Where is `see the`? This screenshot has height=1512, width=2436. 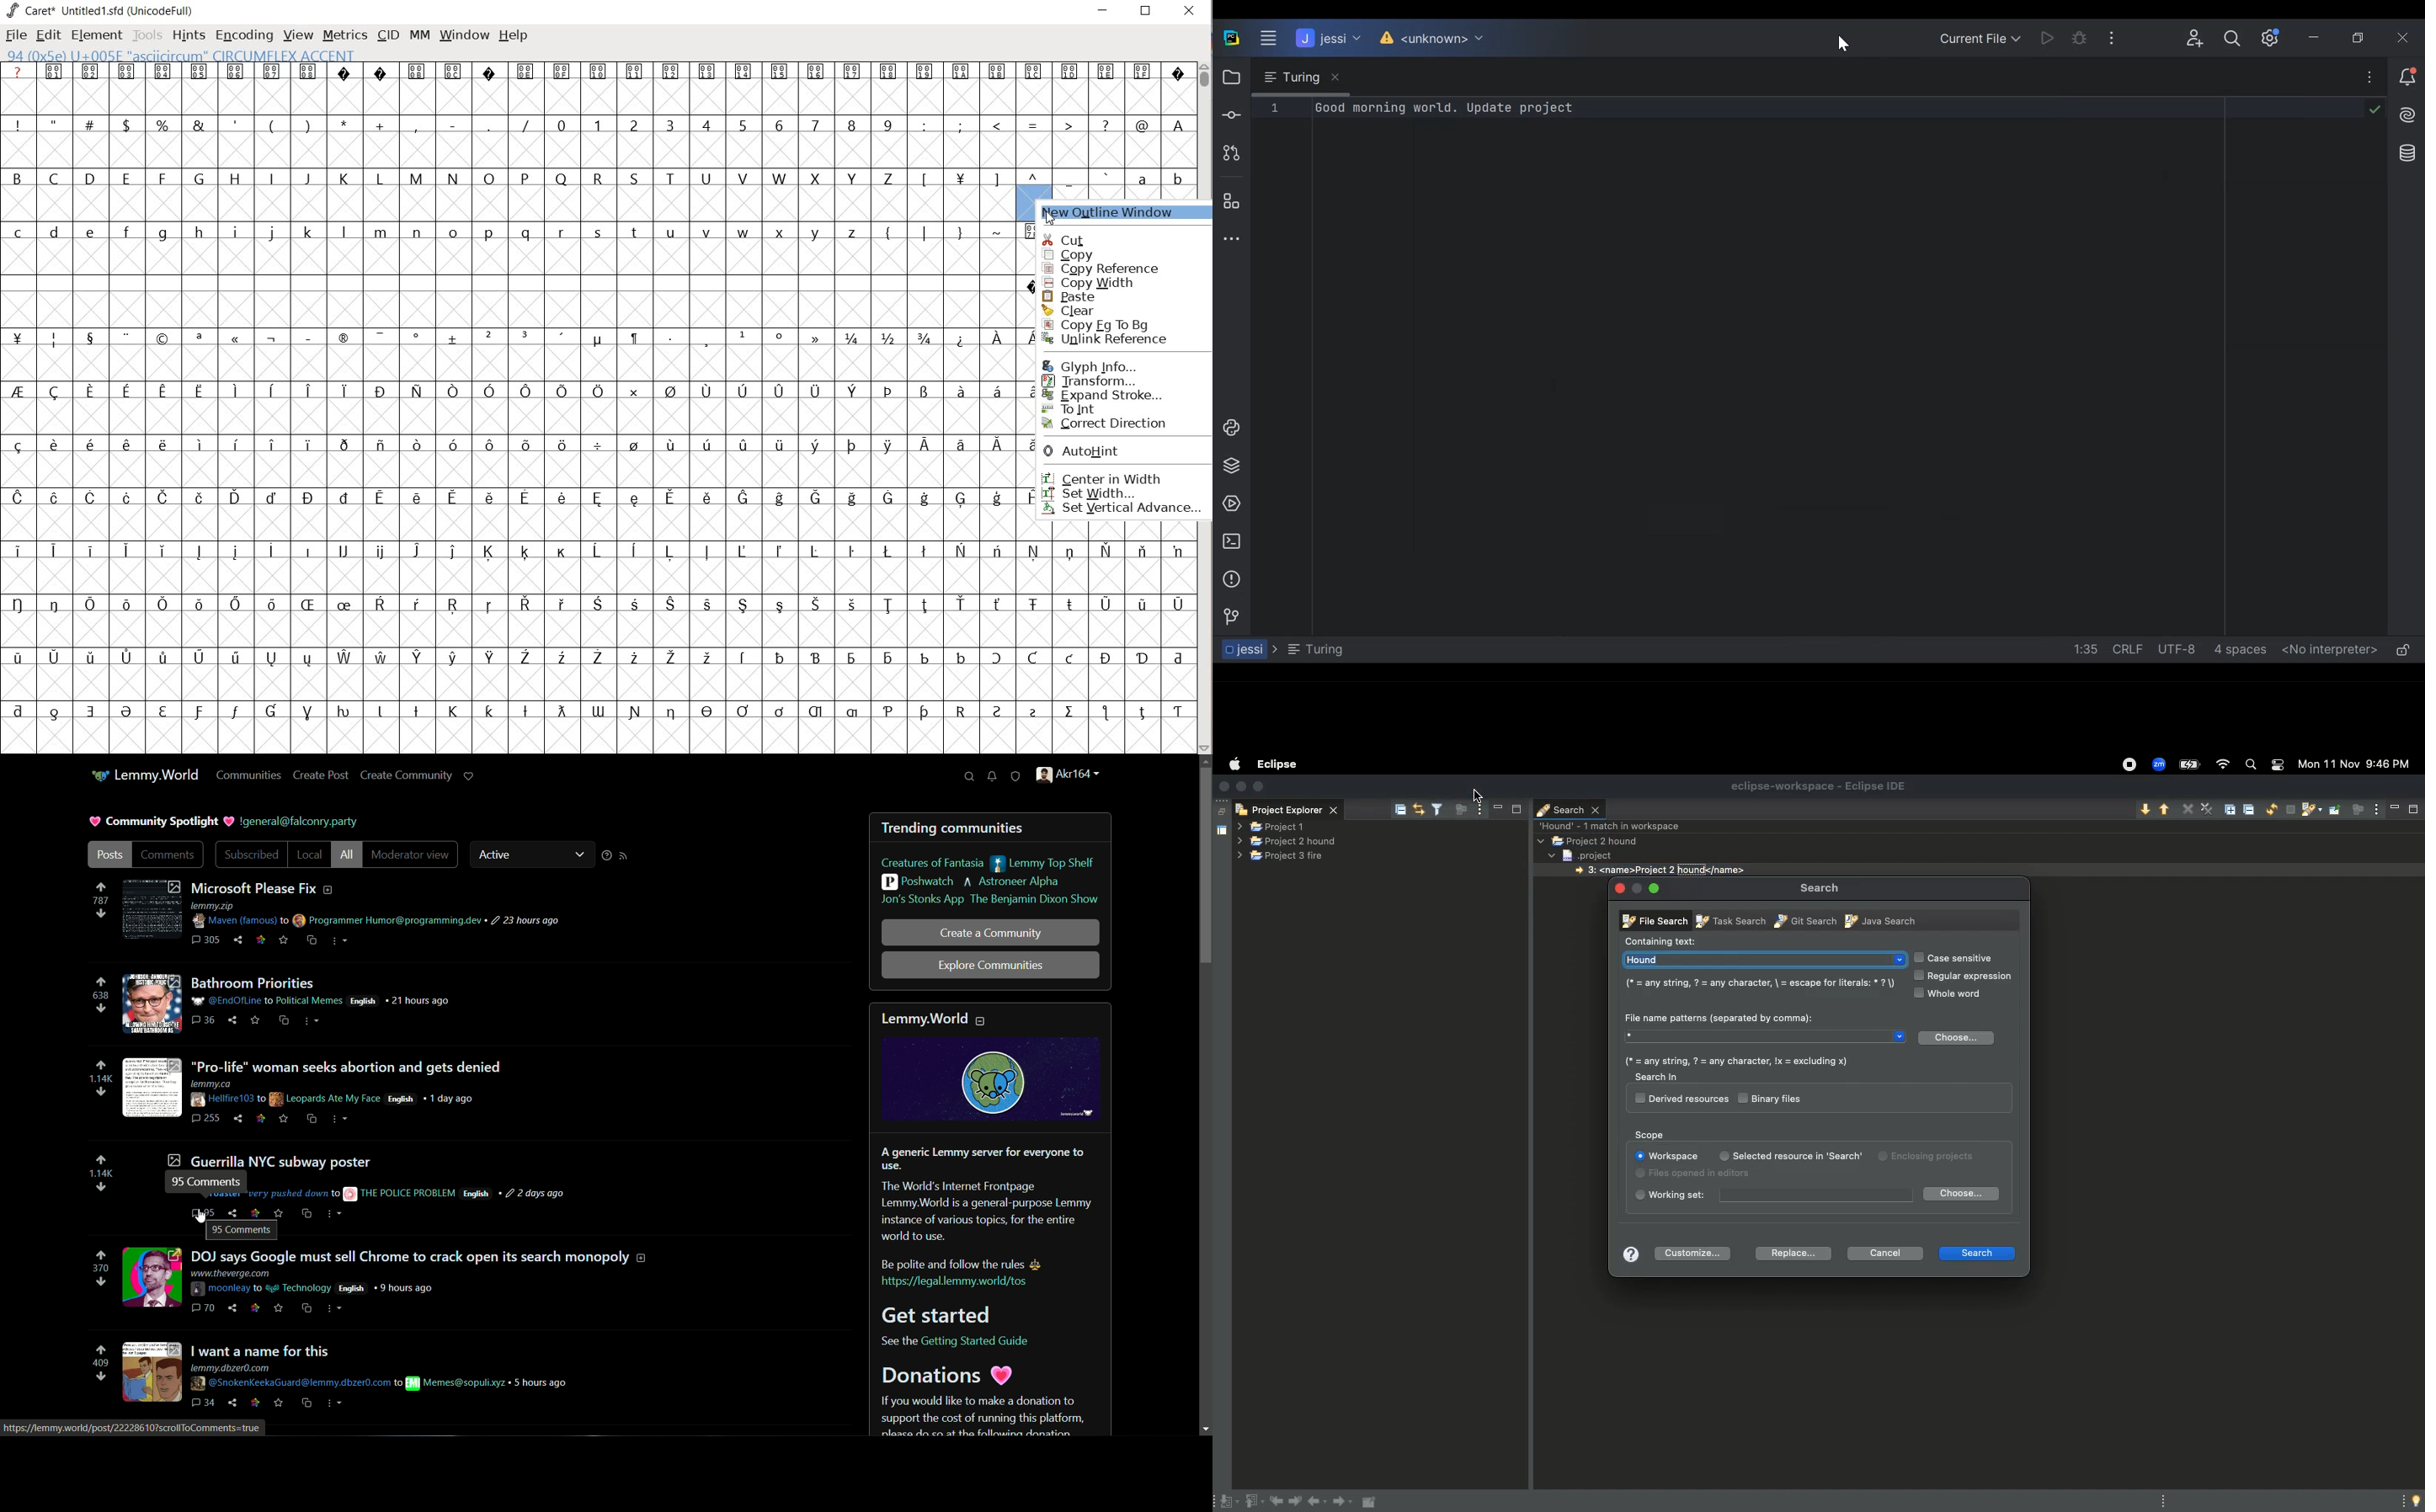
see the is located at coordinates (897, 1341).